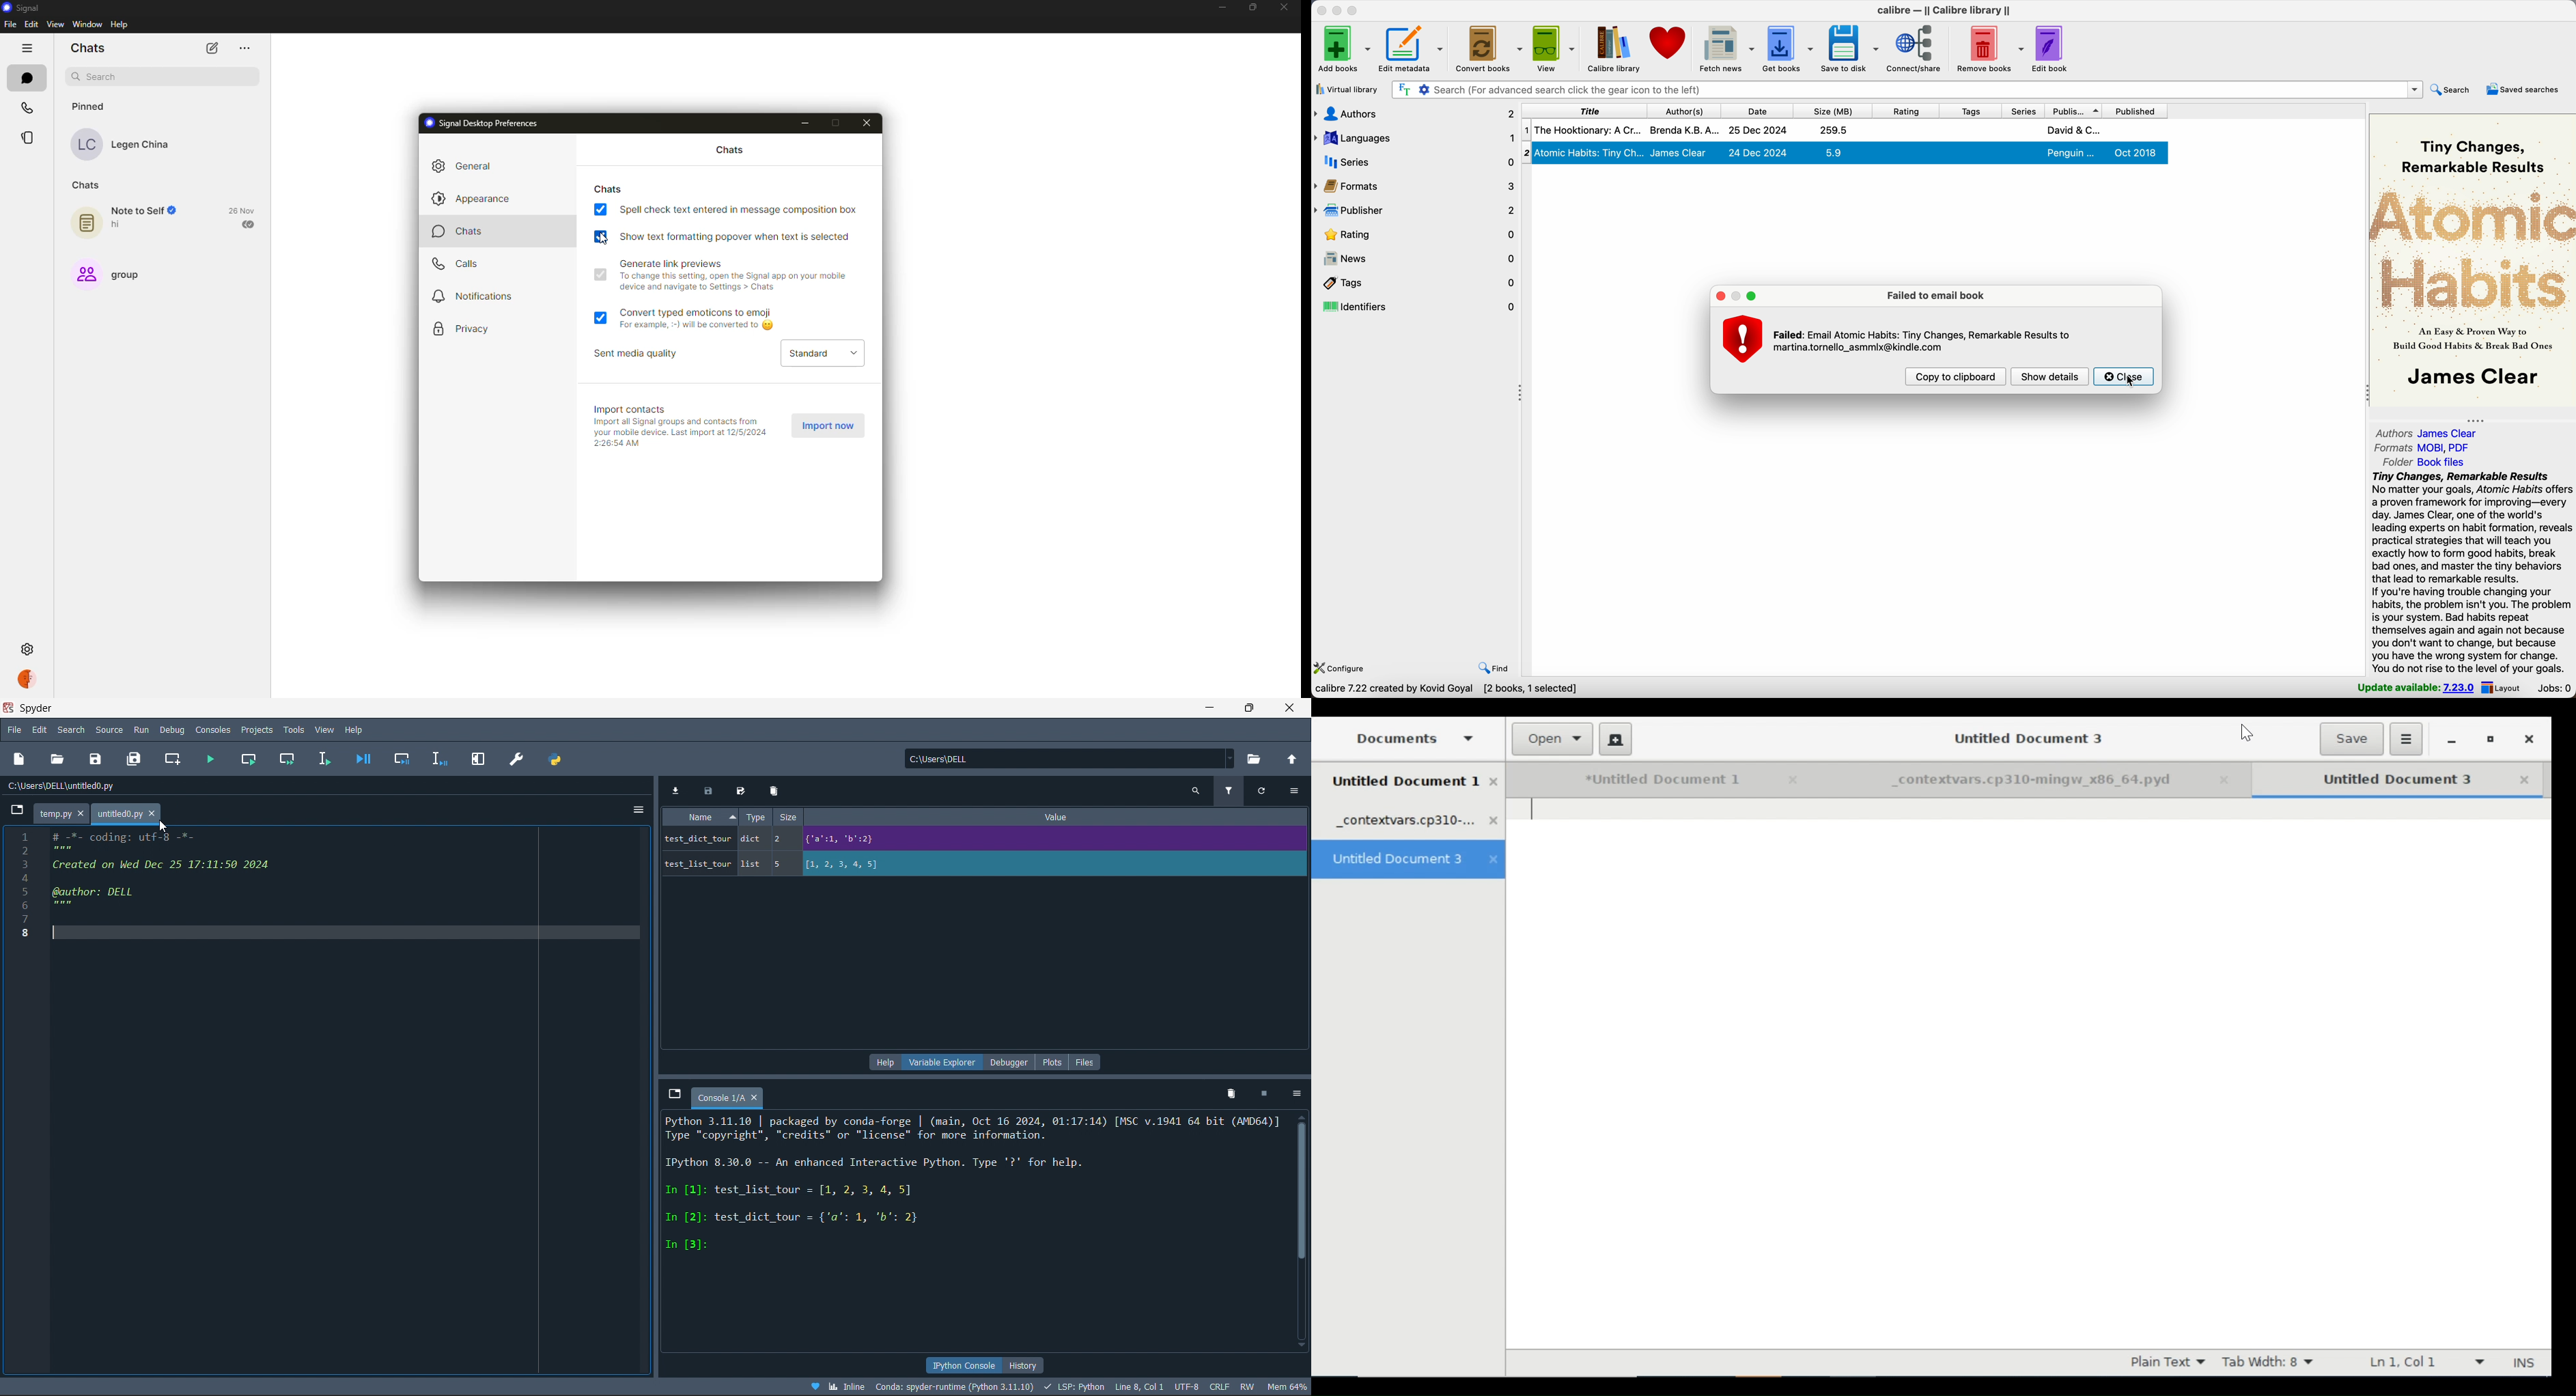 This screenshot has width=2576, height=1400. I want to click on maximize/restore, so click(1251, 709).